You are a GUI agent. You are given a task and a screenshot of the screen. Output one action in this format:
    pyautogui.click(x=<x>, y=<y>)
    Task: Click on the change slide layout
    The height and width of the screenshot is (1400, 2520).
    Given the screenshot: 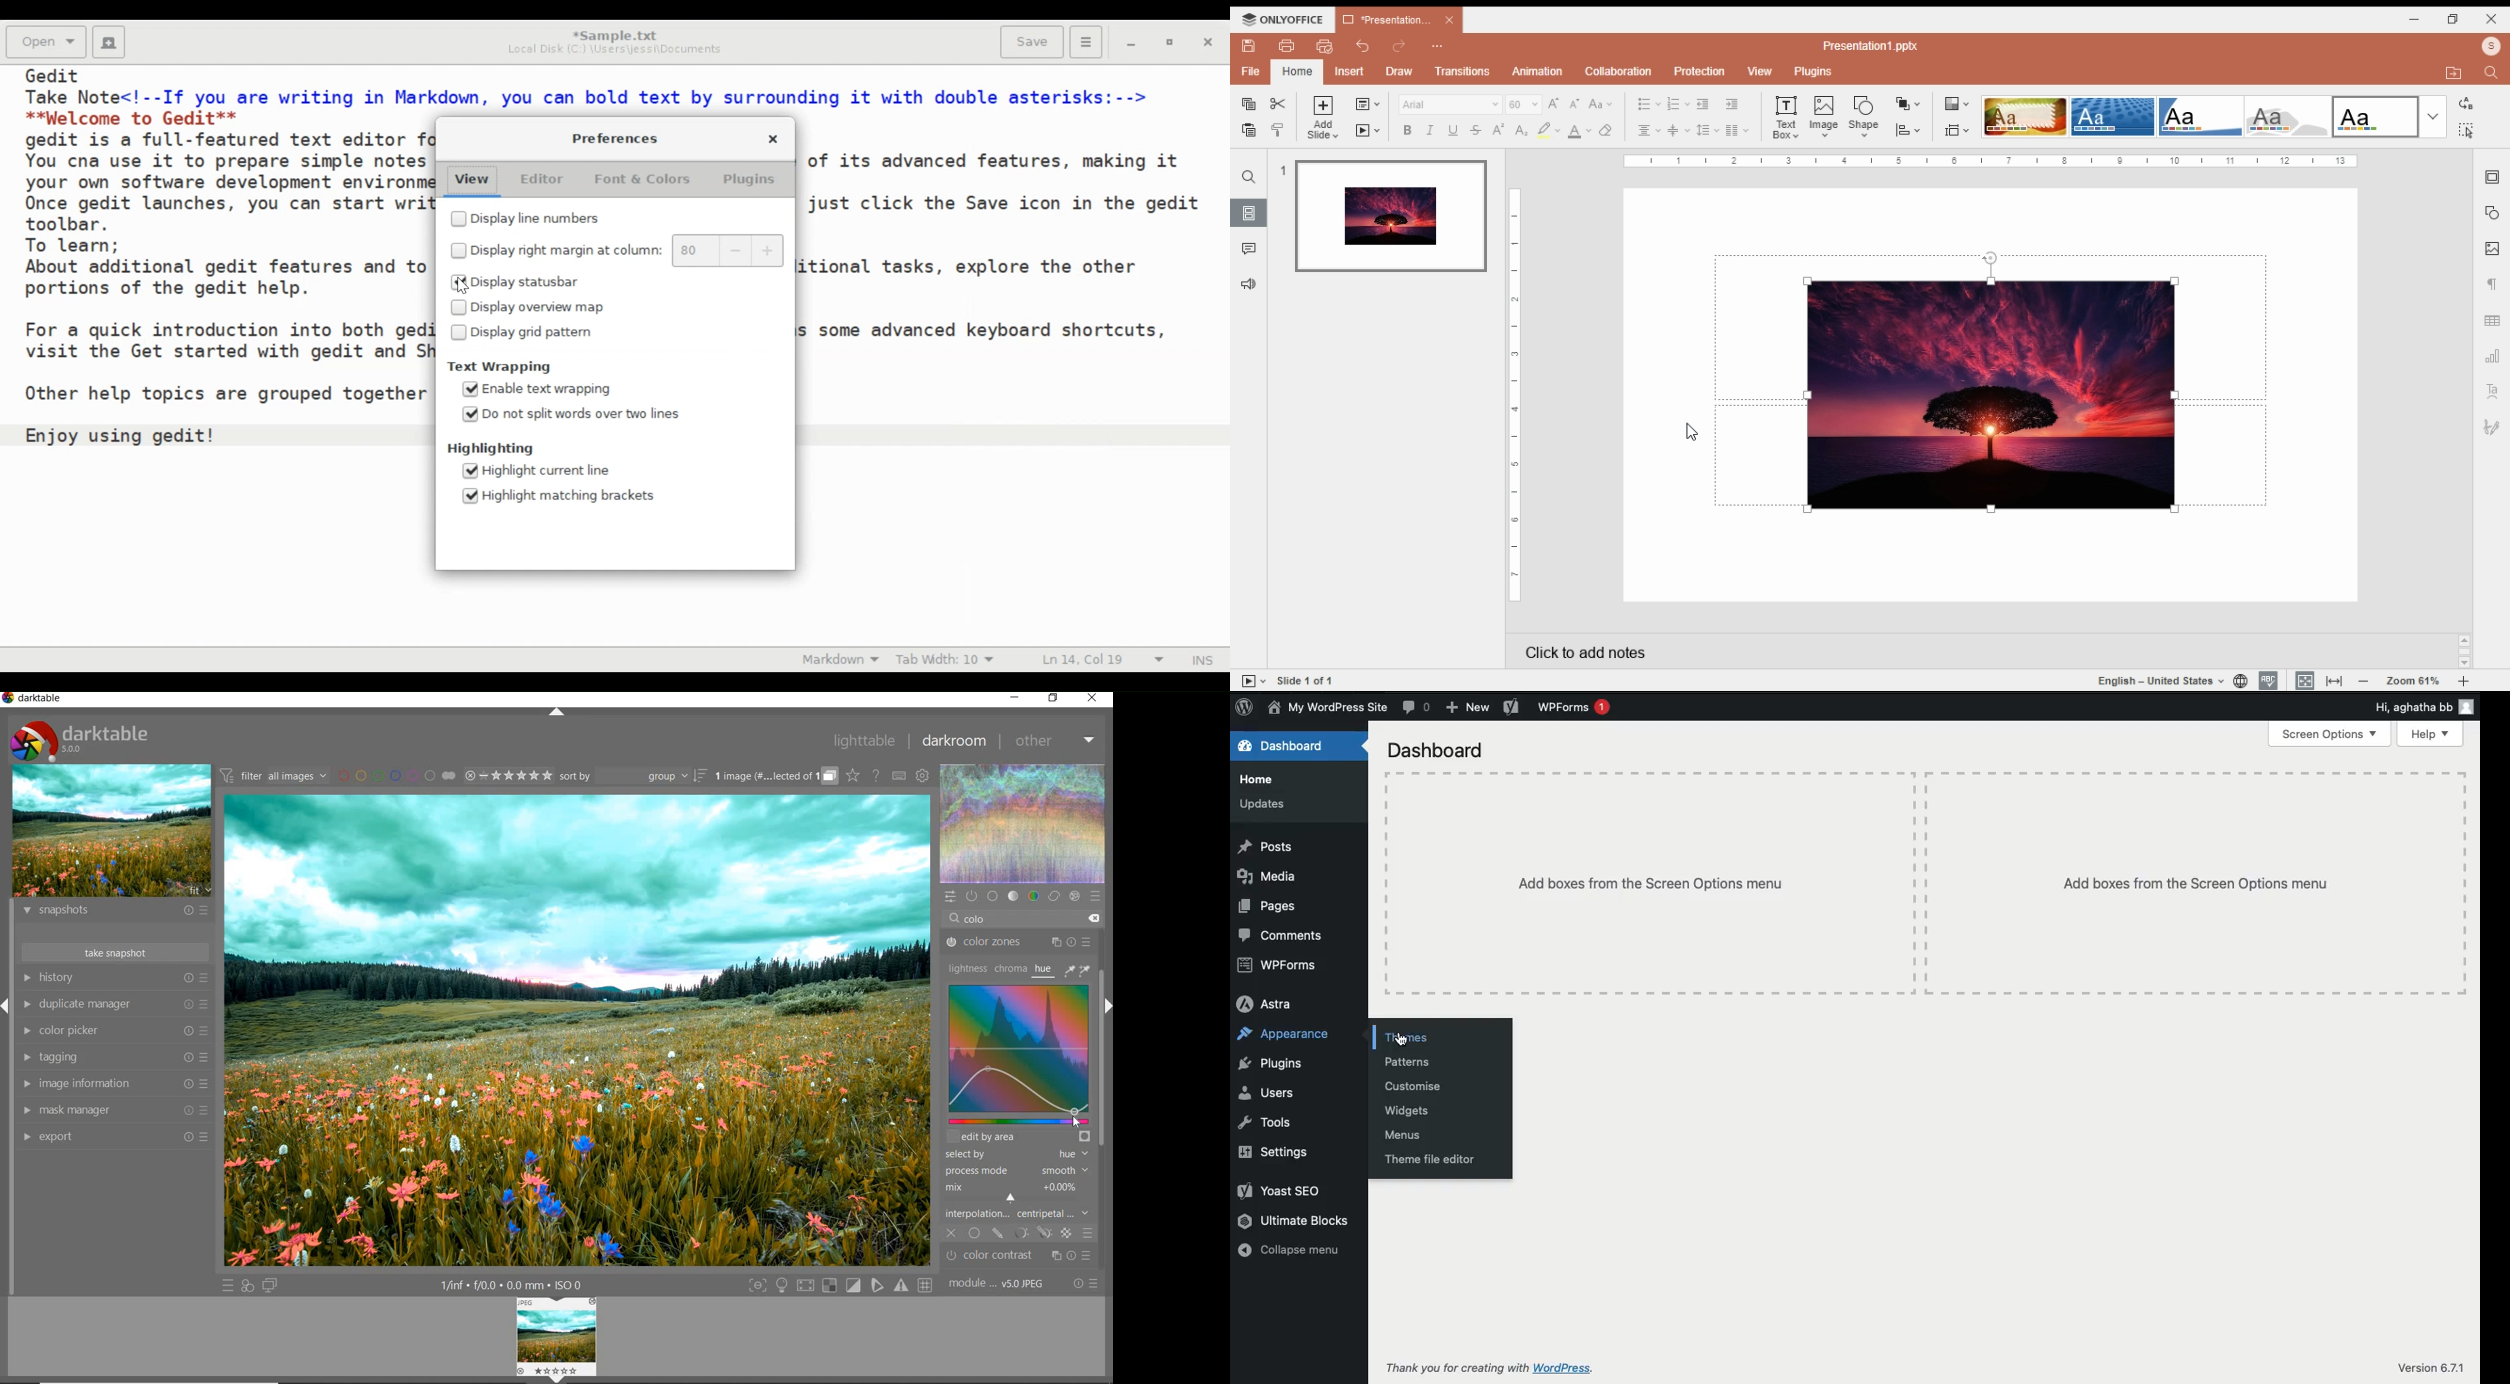 What is the action you would take?
    pyautogui.click(x=1368, y=104)
    